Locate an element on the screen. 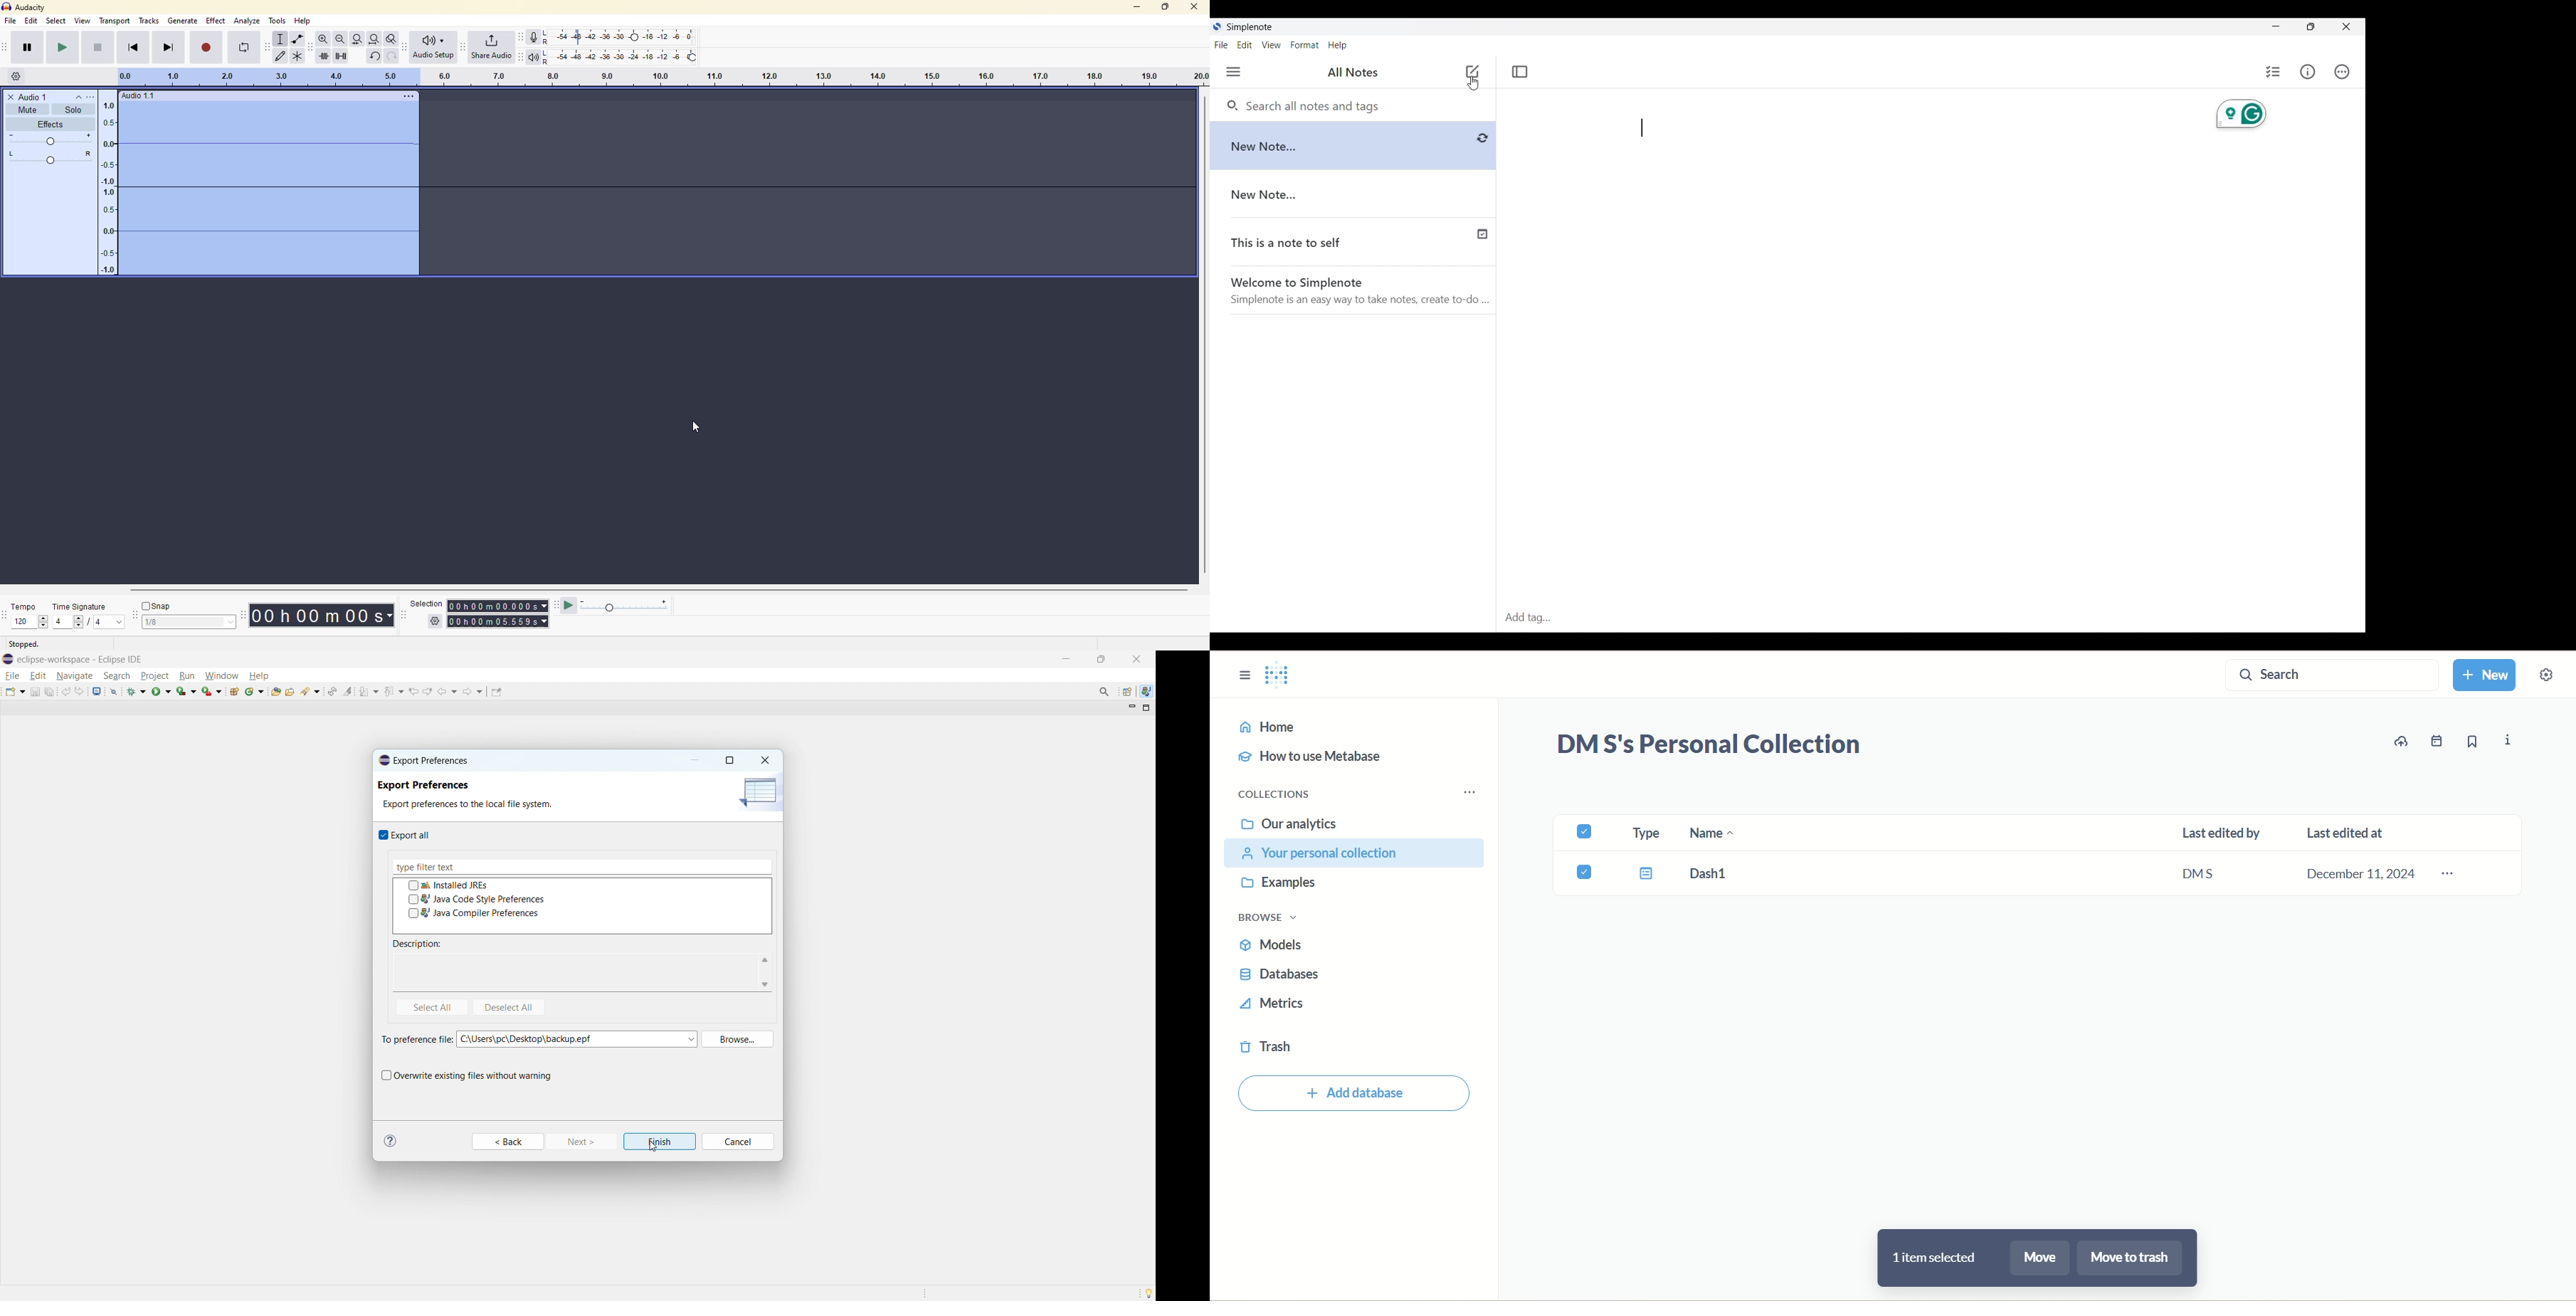  how to use metabase is located at coordinates (1311, 758).